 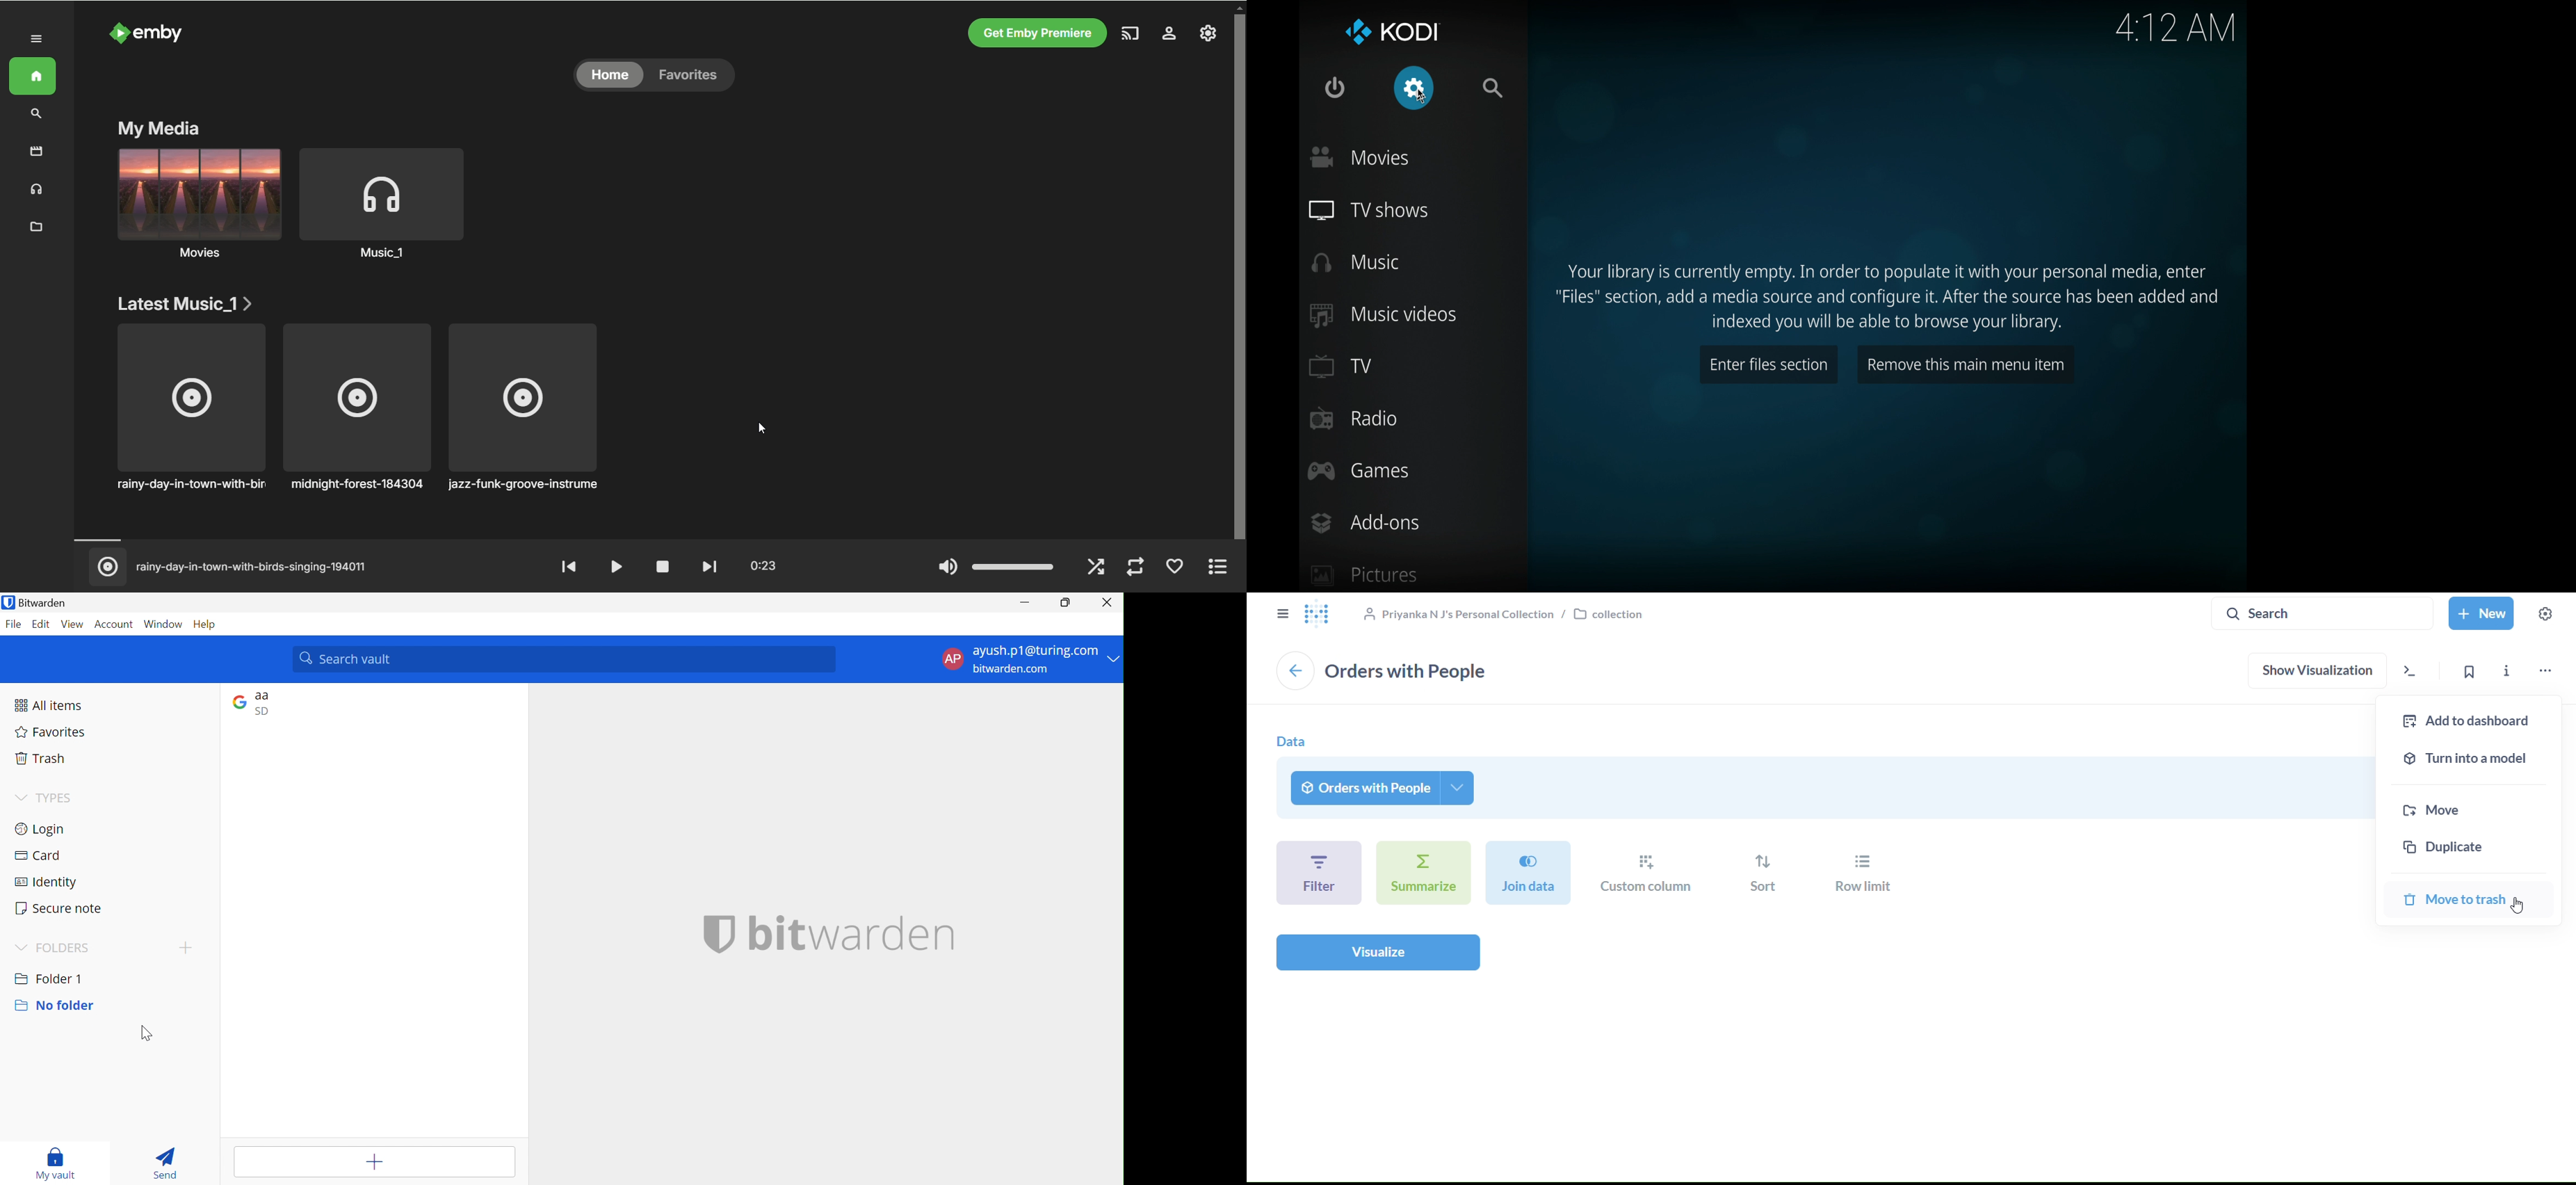 I want to click on search, so click(x=38, y=115).